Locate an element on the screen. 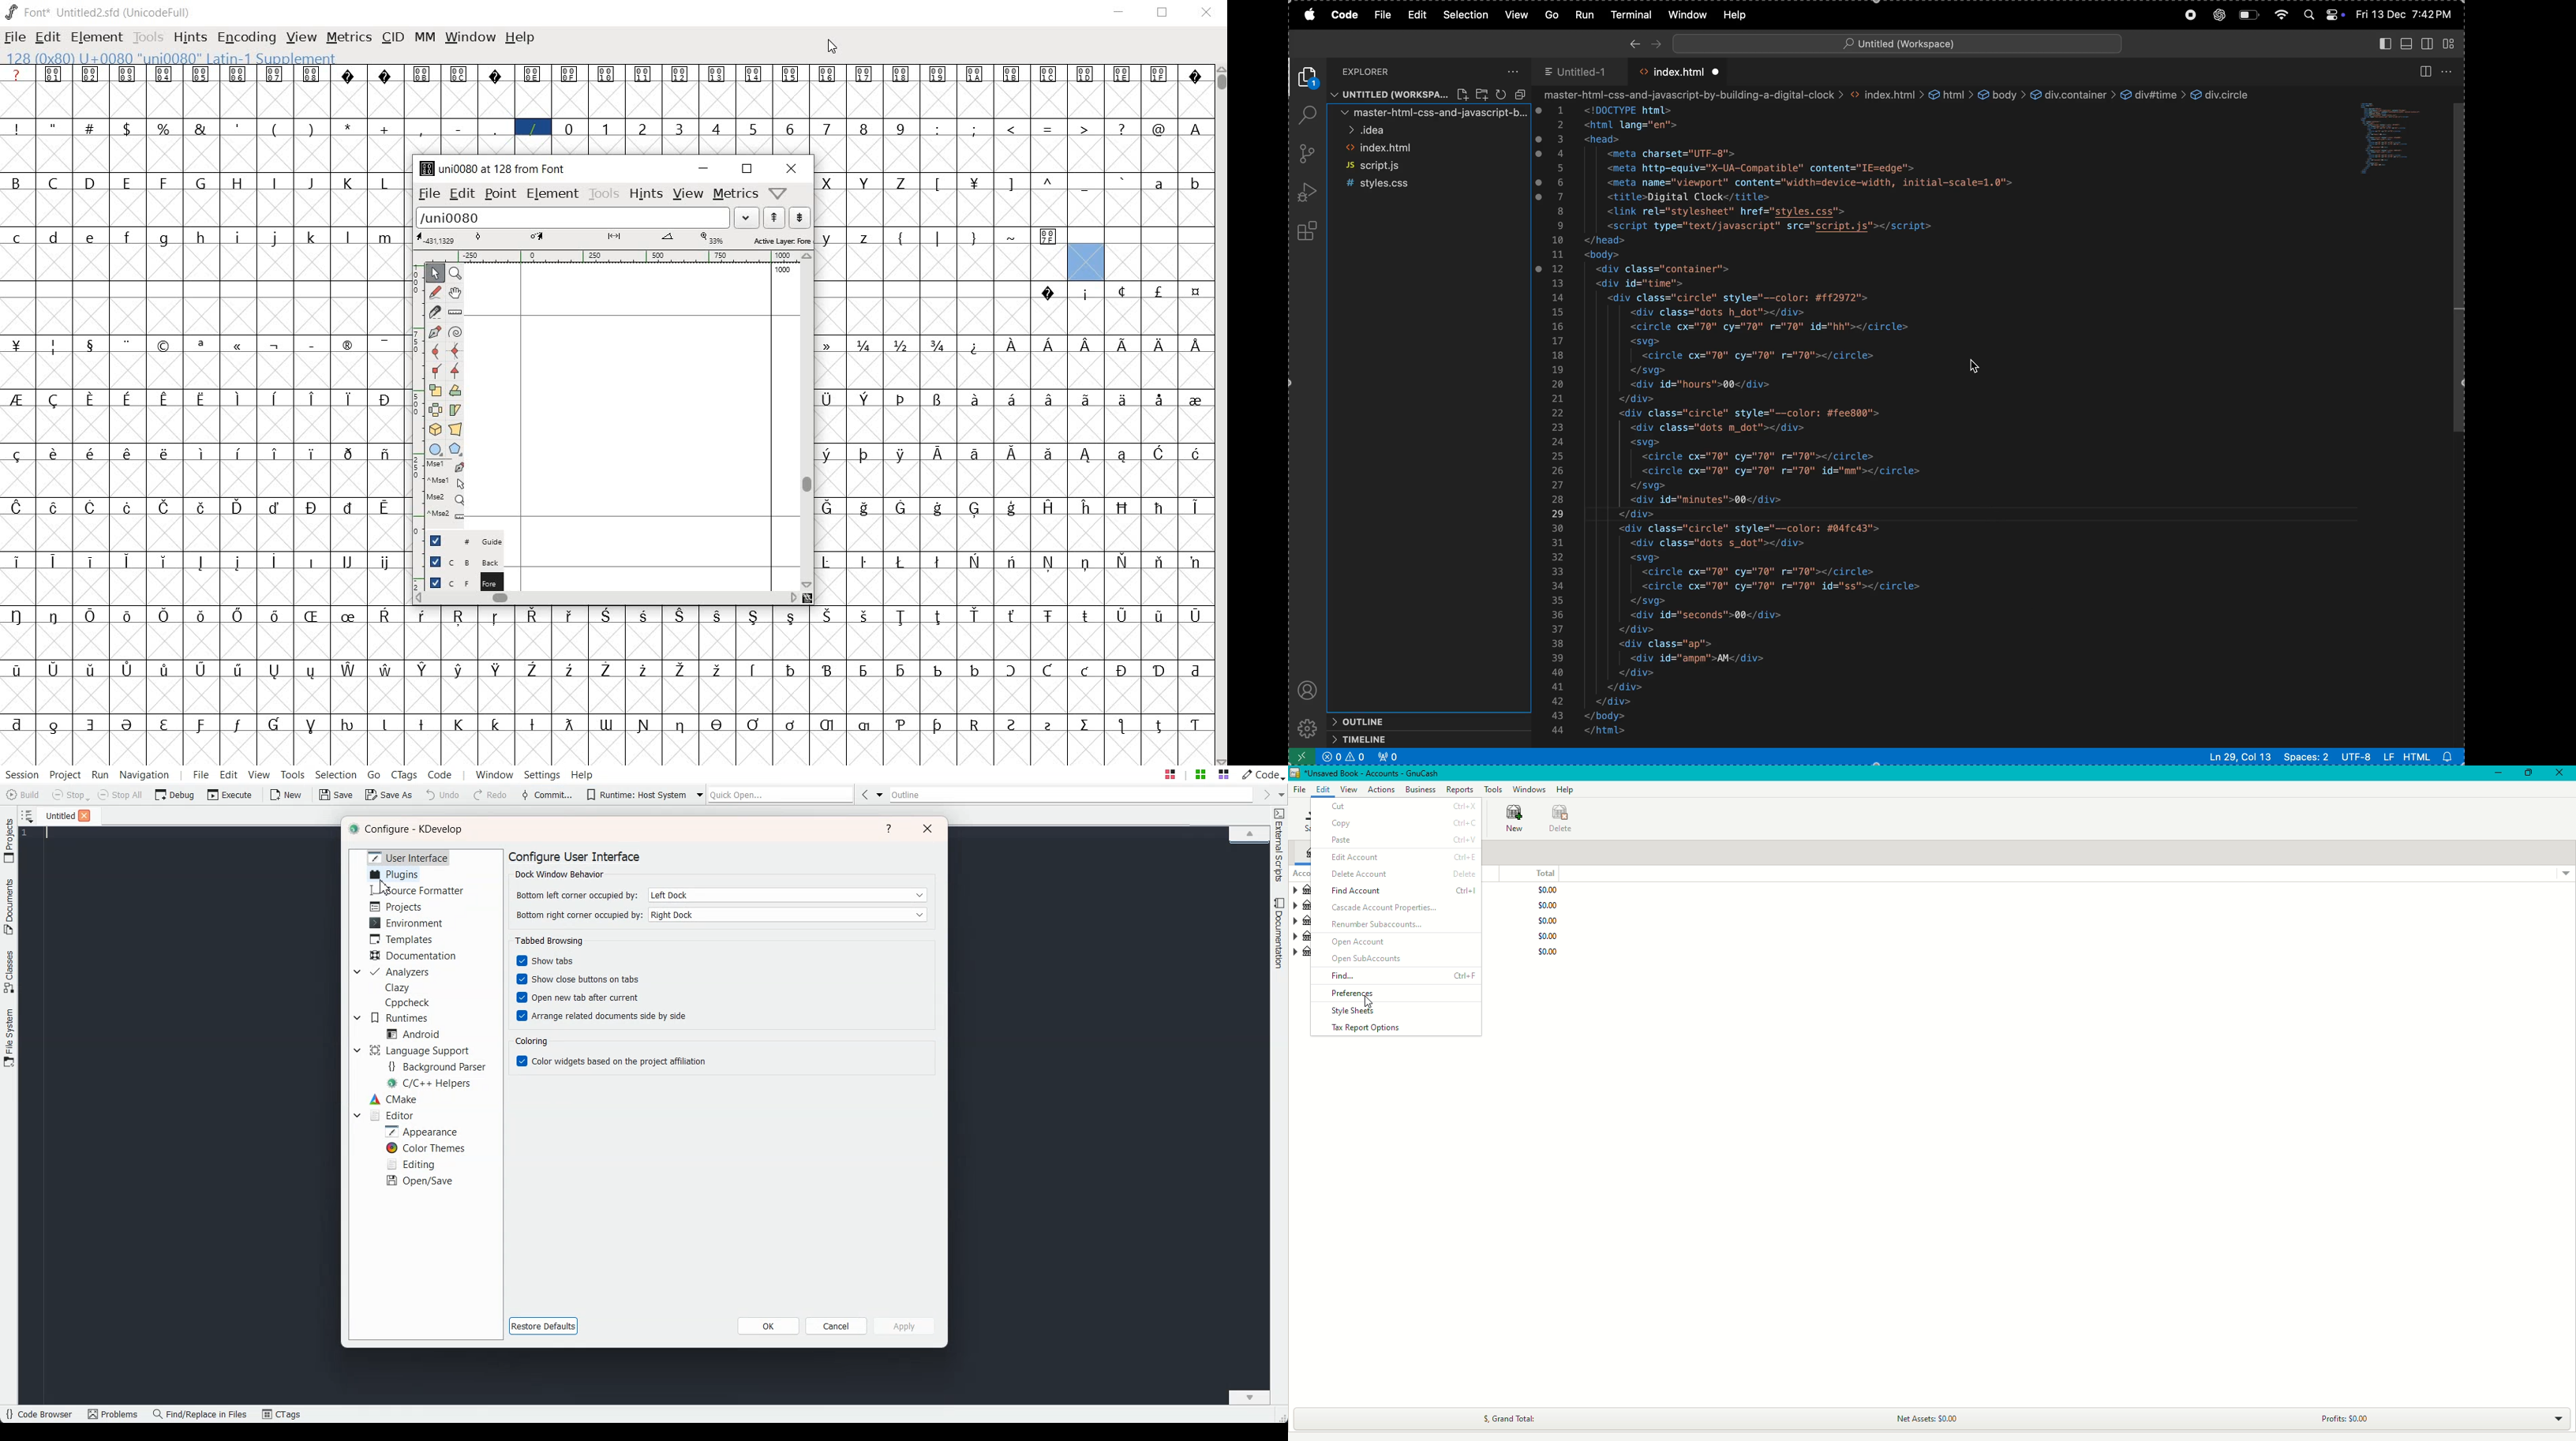 The height and width of the screenshot is (1456, 2576). glyph is located at coordinates (422, 670).